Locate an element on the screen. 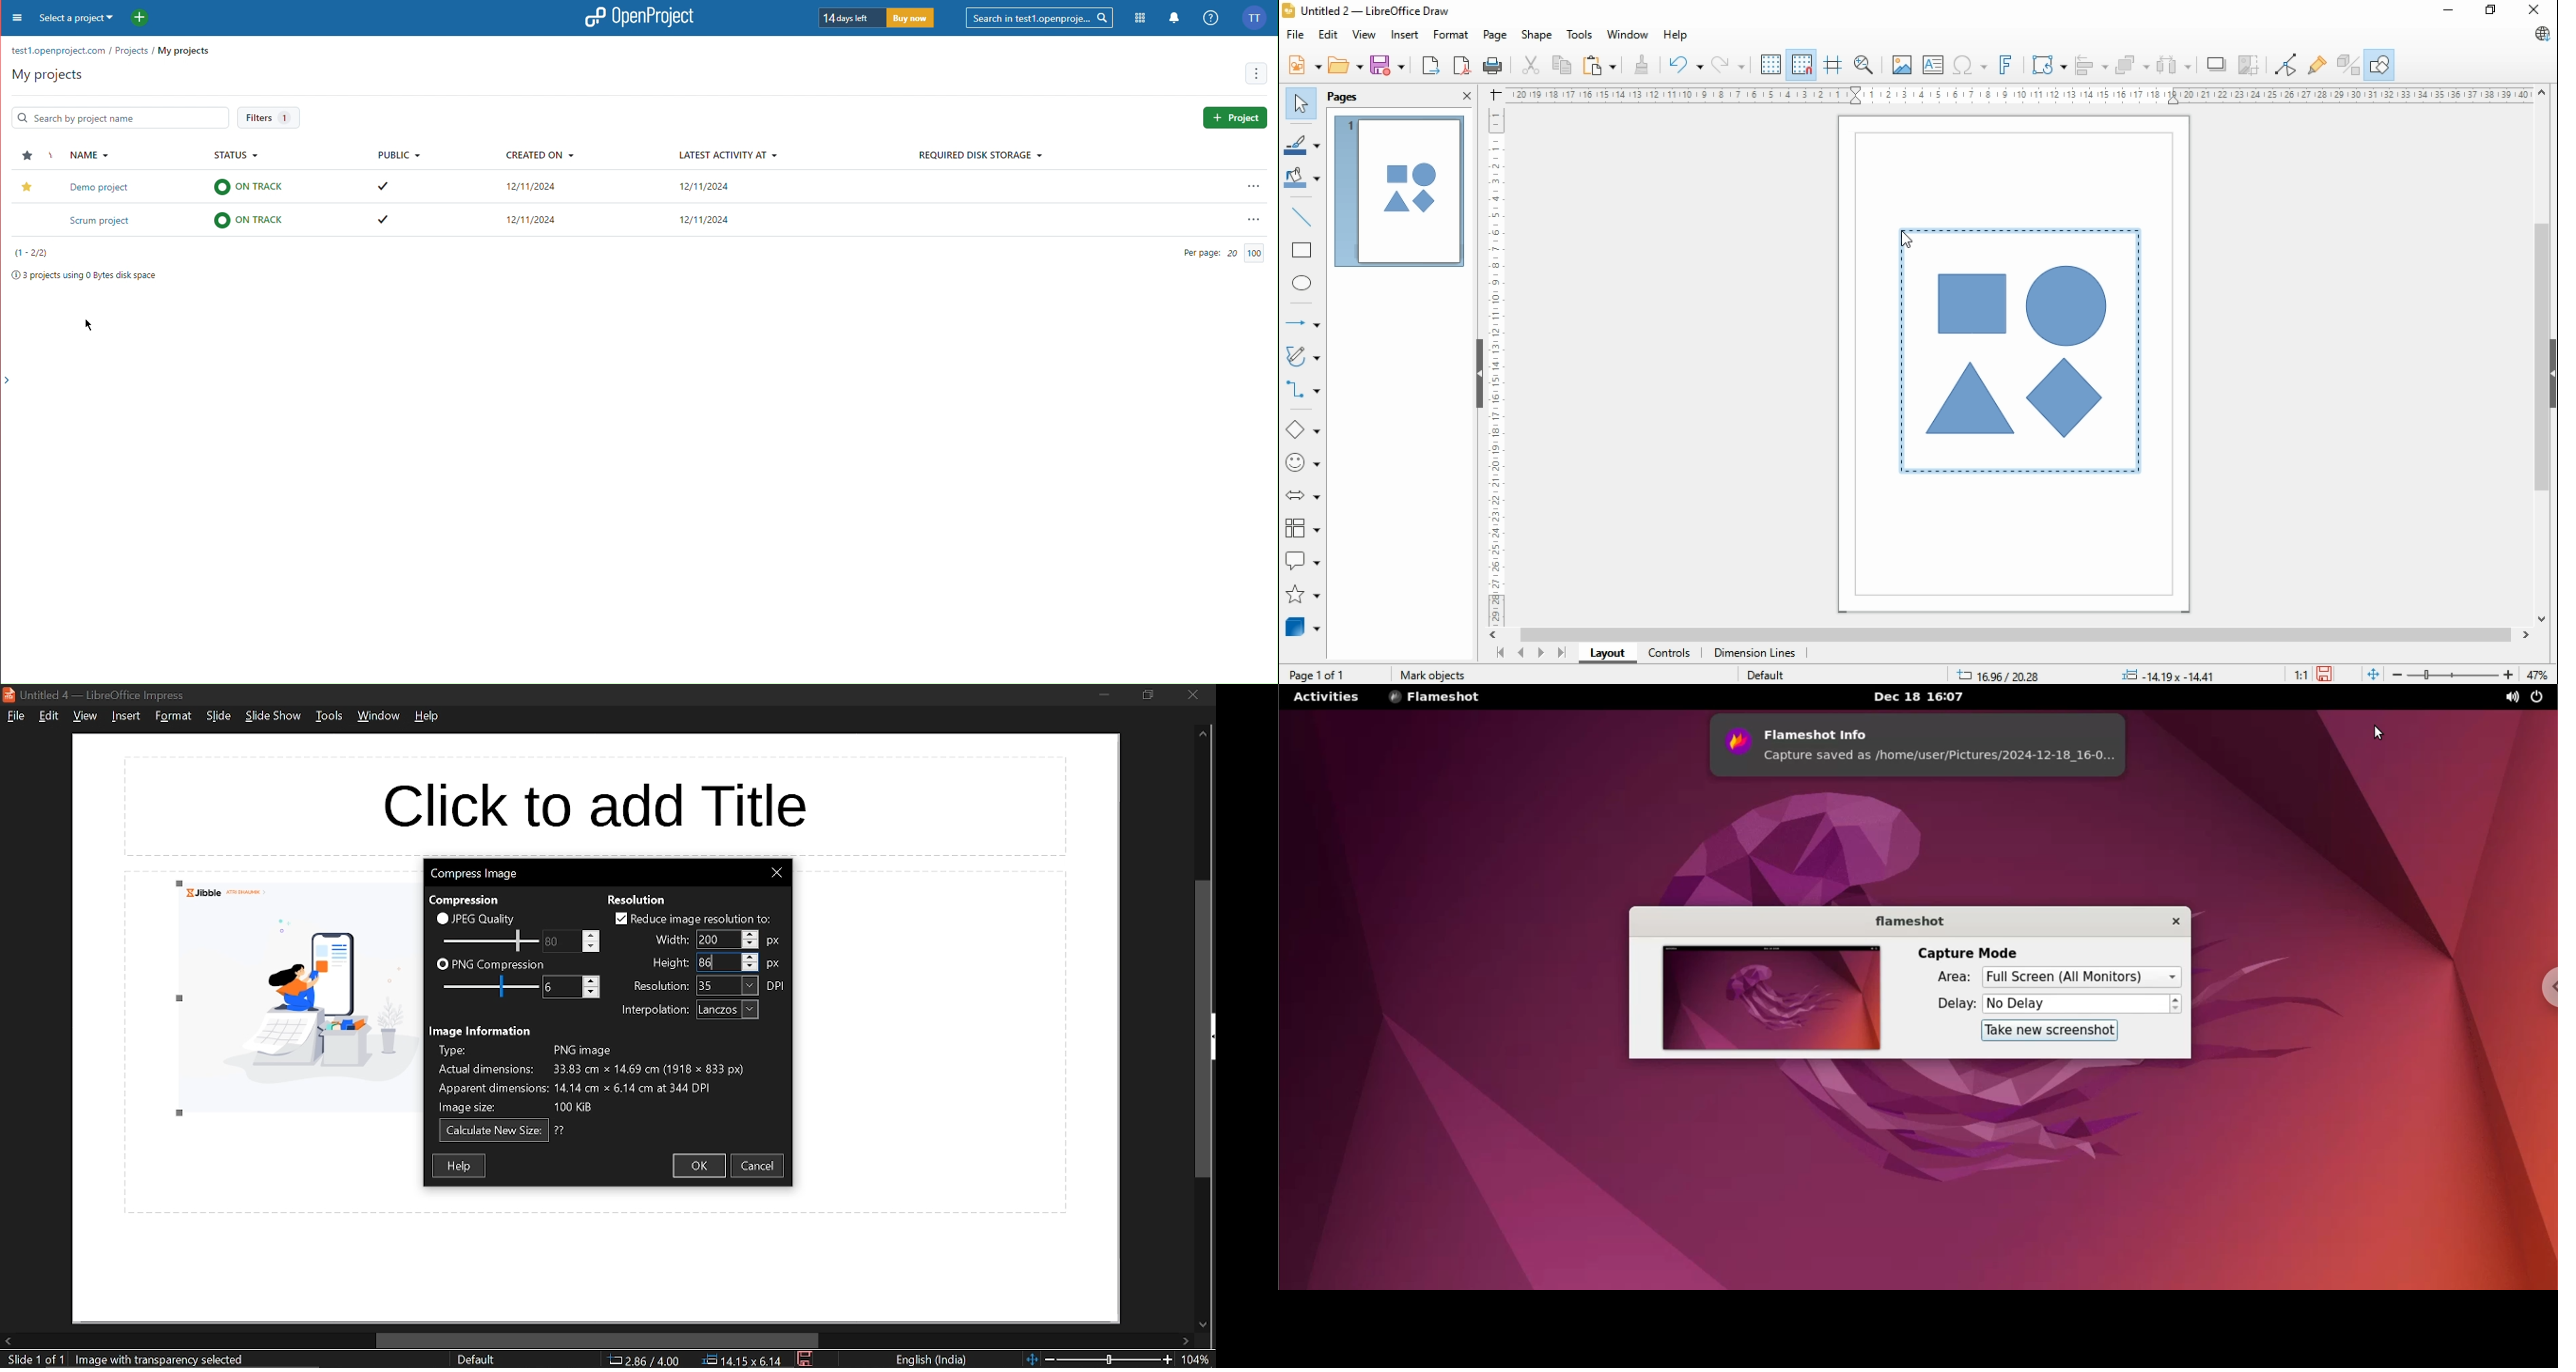 The width and height of the screenshot is (2576, 1372). open is located at coordinates (1345, 64).